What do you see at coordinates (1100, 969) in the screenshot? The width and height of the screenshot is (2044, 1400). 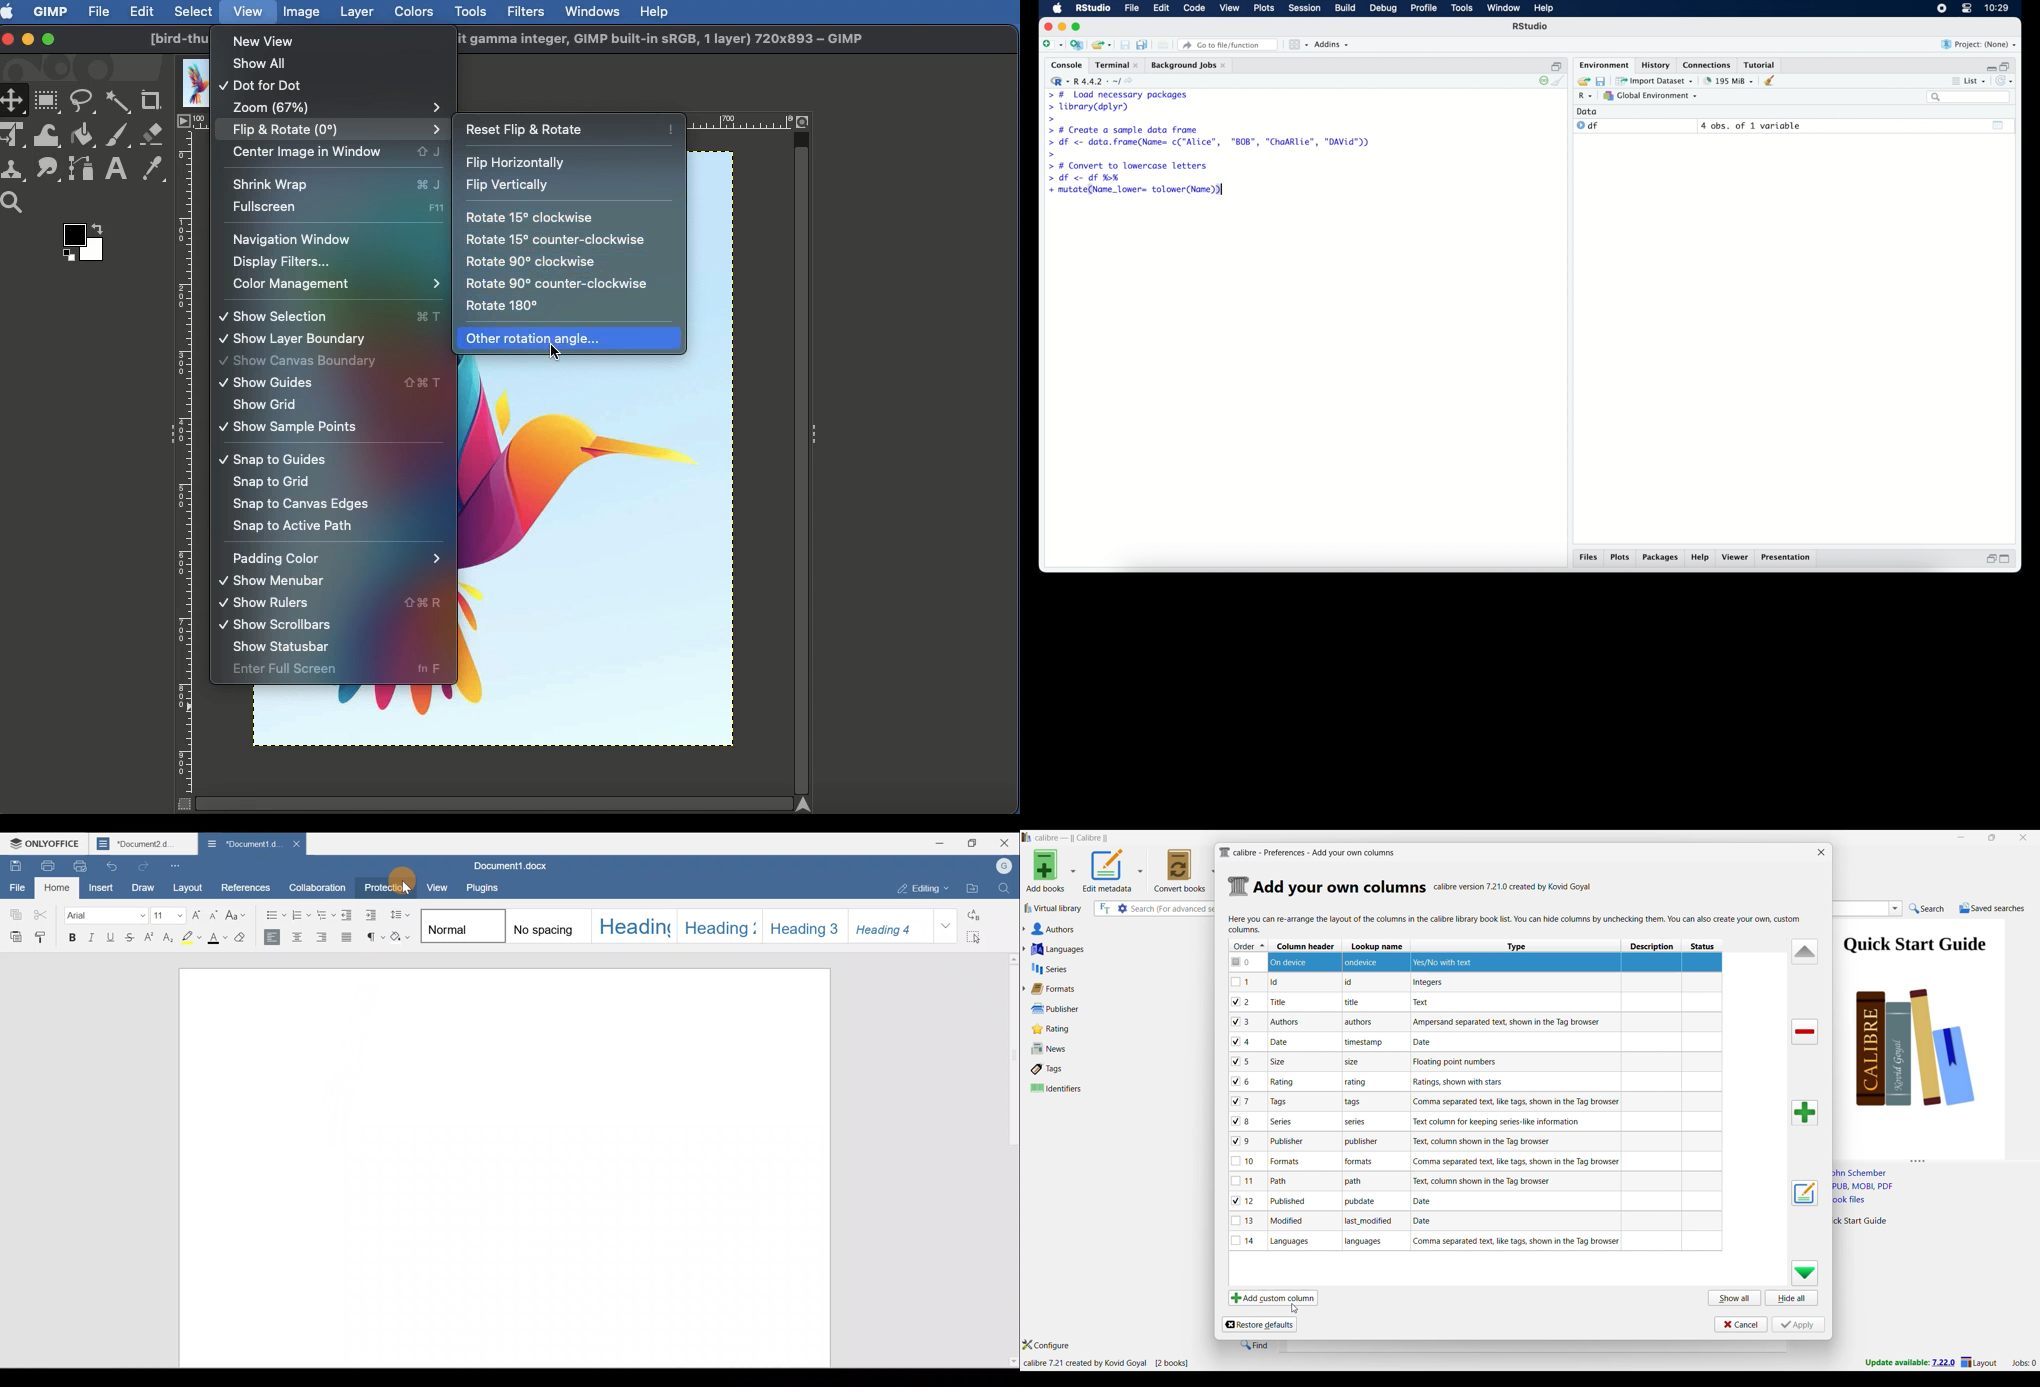 I see `Series` at bounding box center [1100, 969].